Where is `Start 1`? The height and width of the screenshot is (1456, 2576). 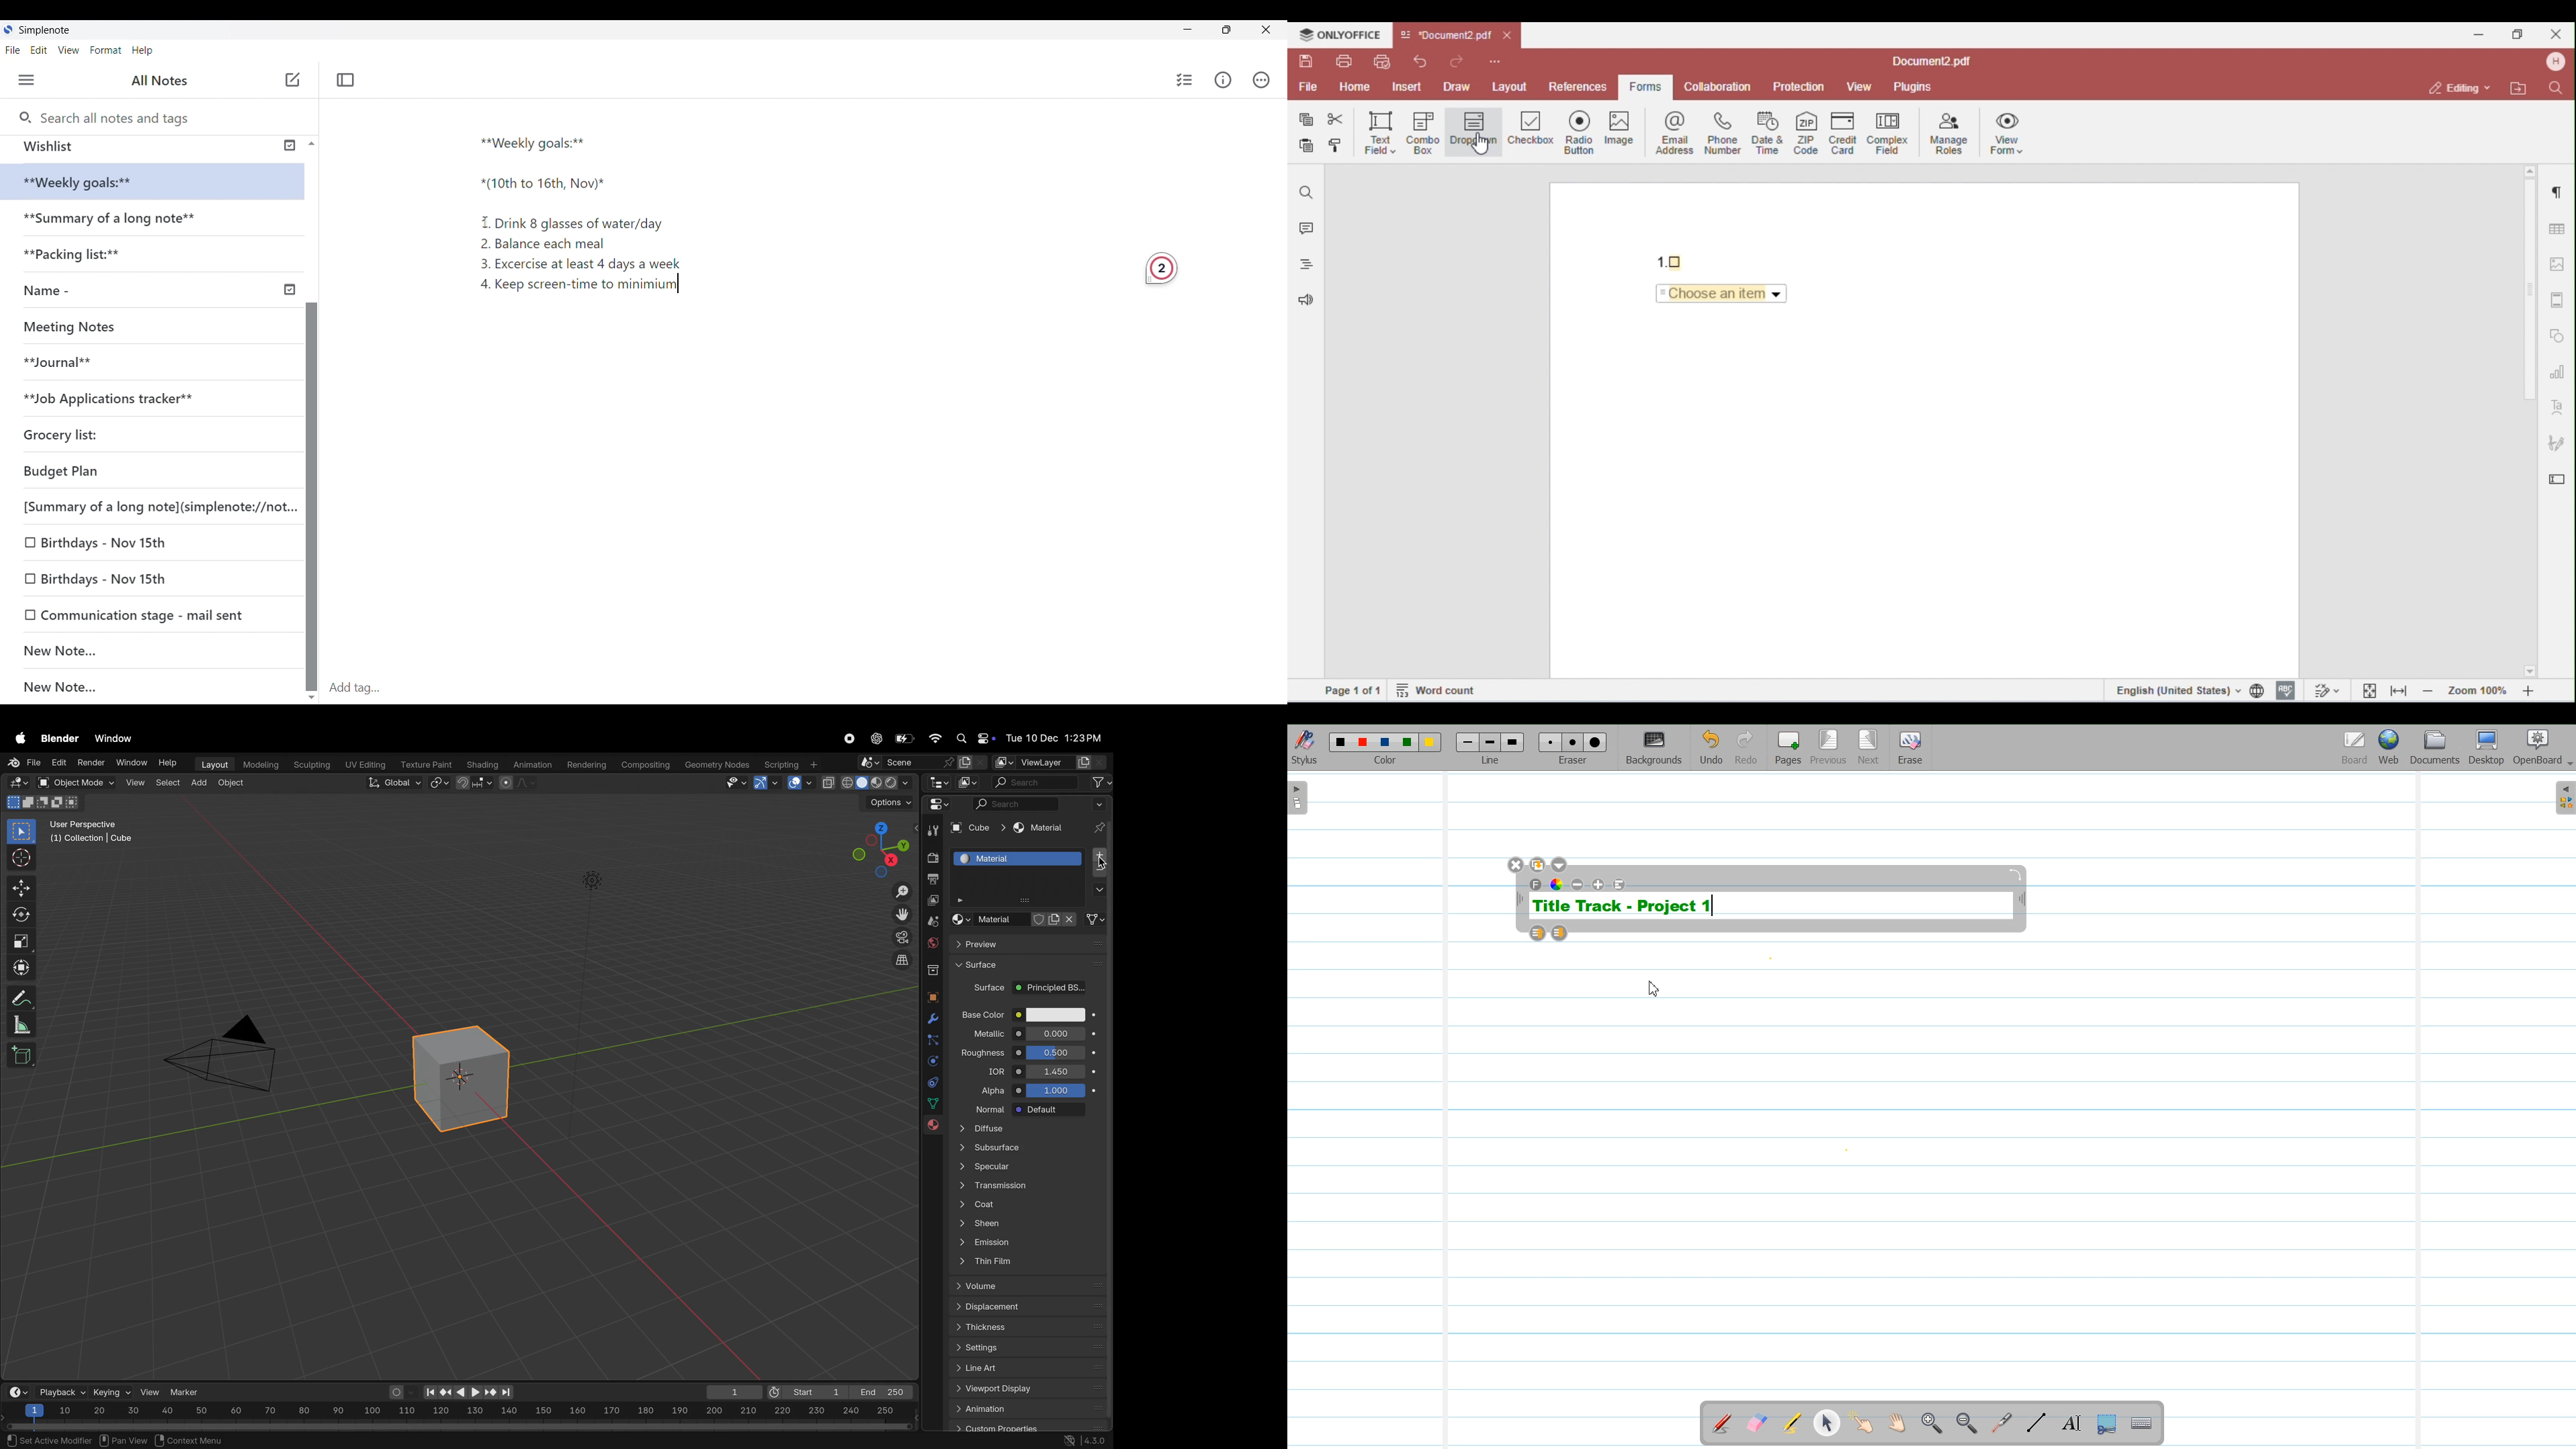 Start 1 is located at coordinates (806, 1391).